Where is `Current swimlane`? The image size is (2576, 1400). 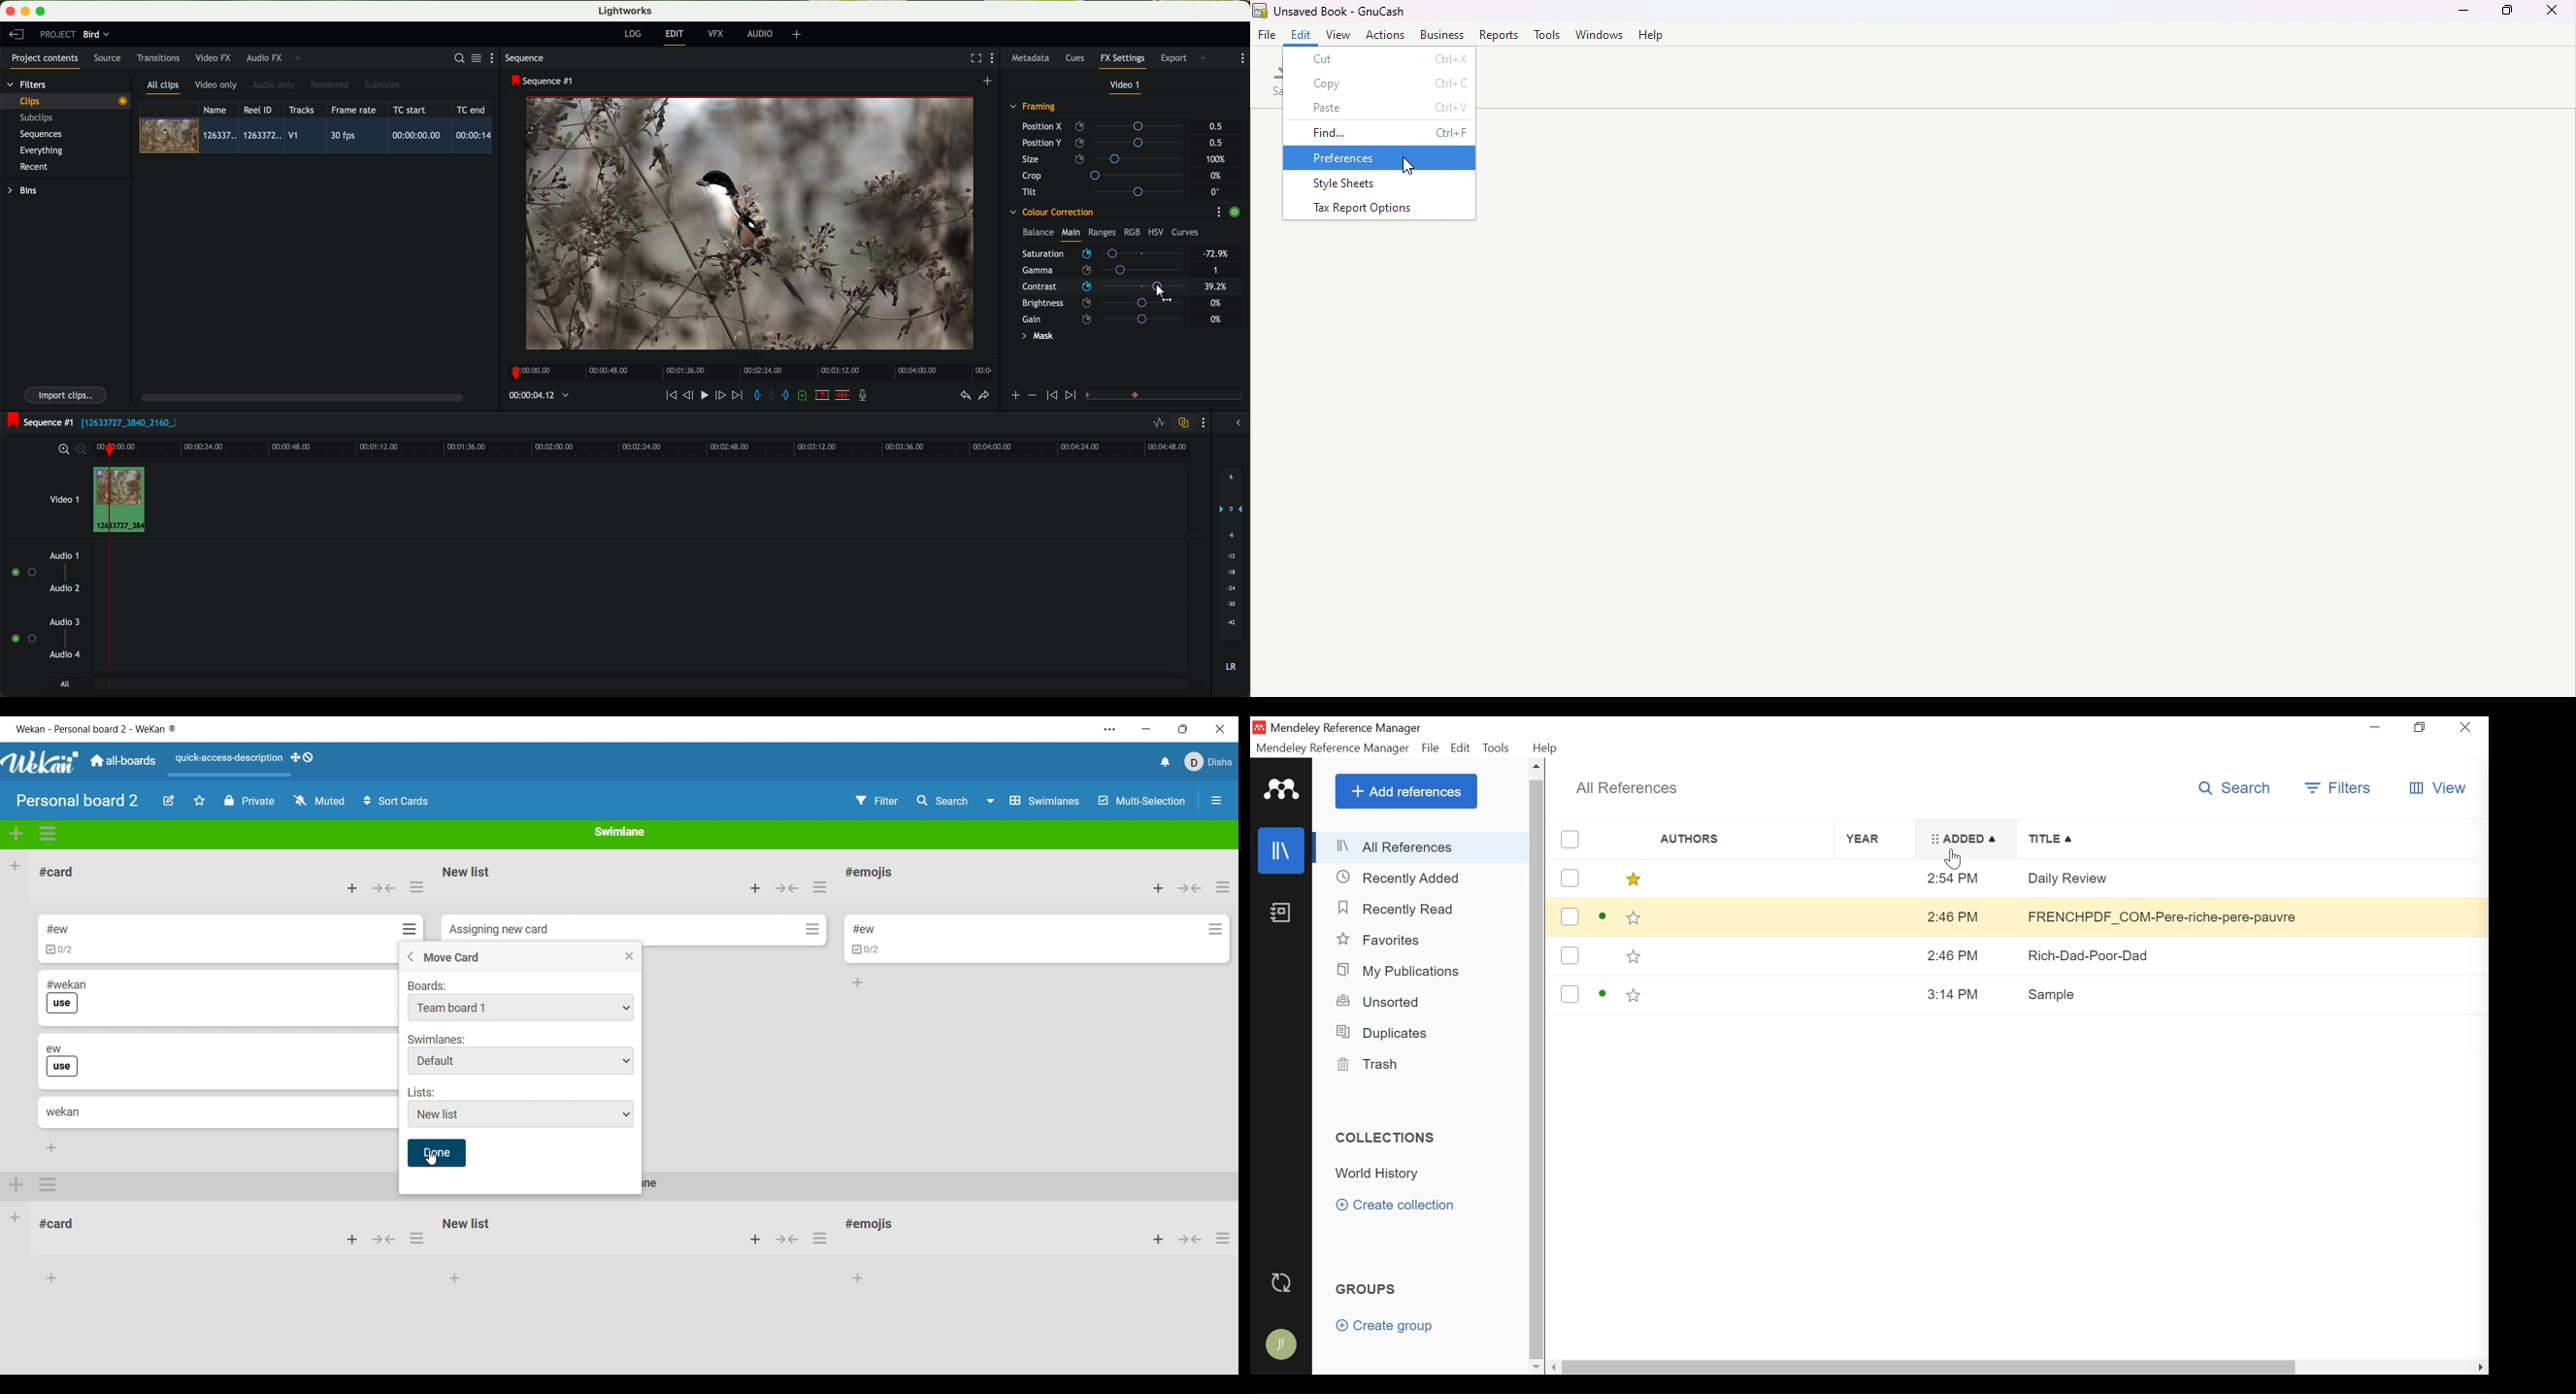 Current swimlane is located at coordinates (620, 831).